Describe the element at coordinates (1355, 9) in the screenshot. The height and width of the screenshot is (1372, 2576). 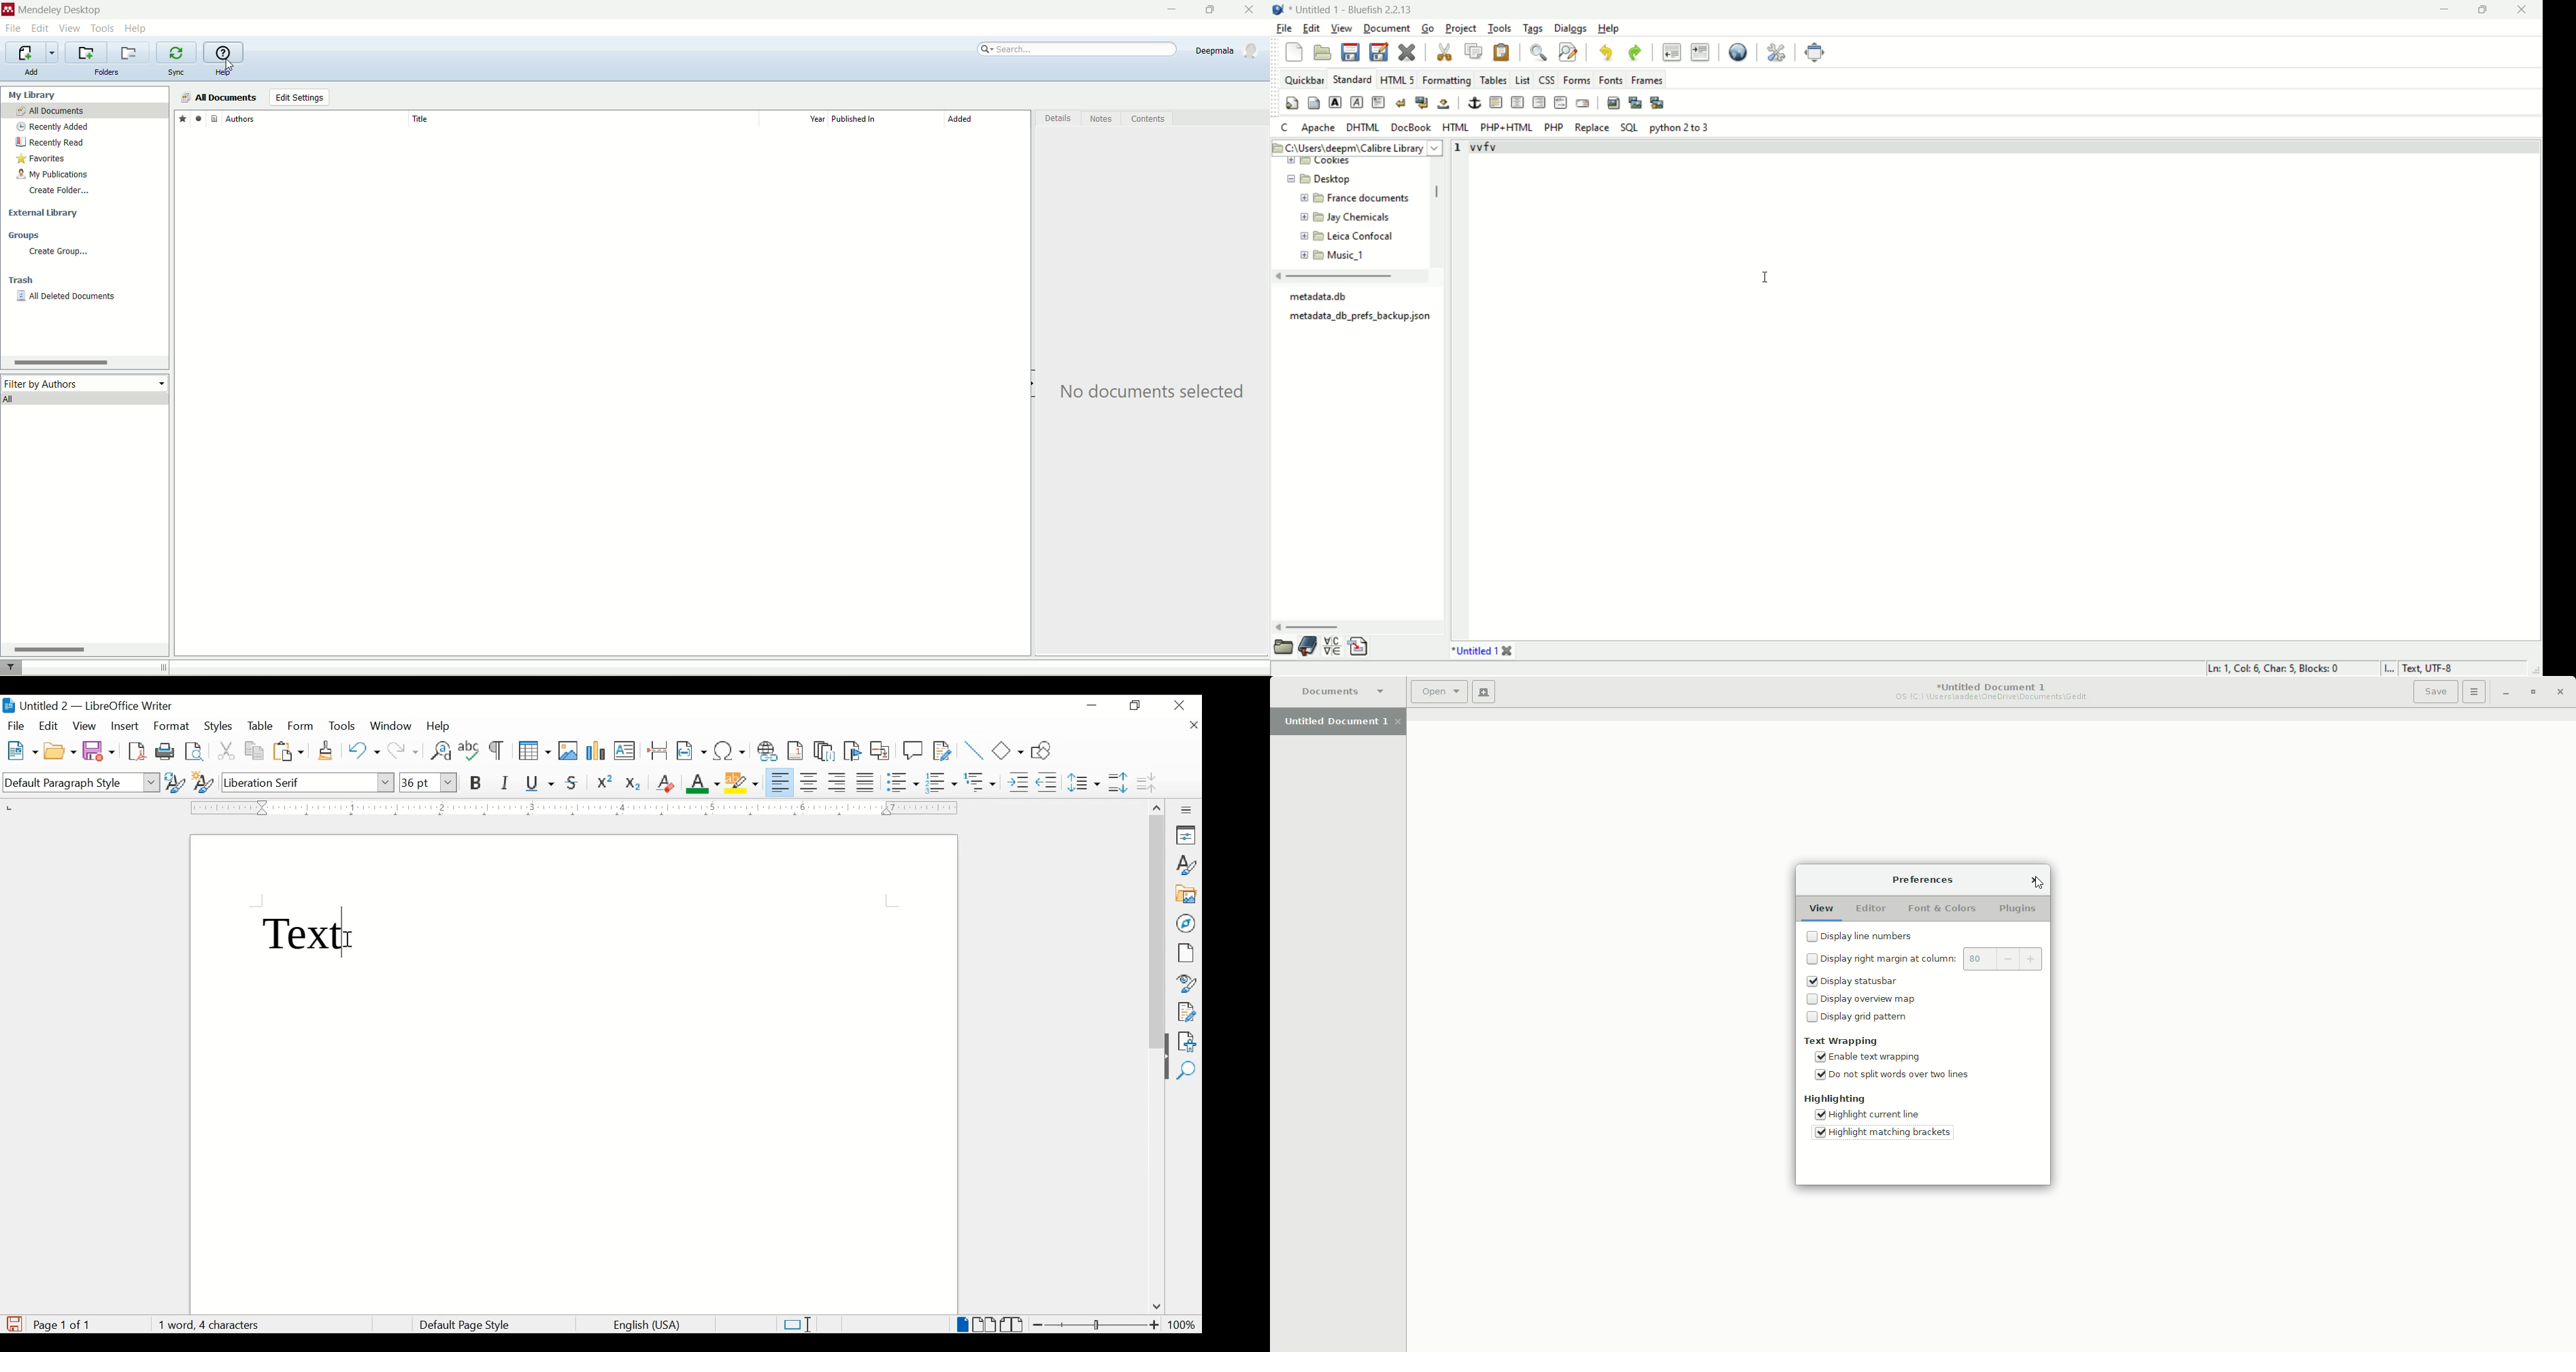
I see `title` at that location.